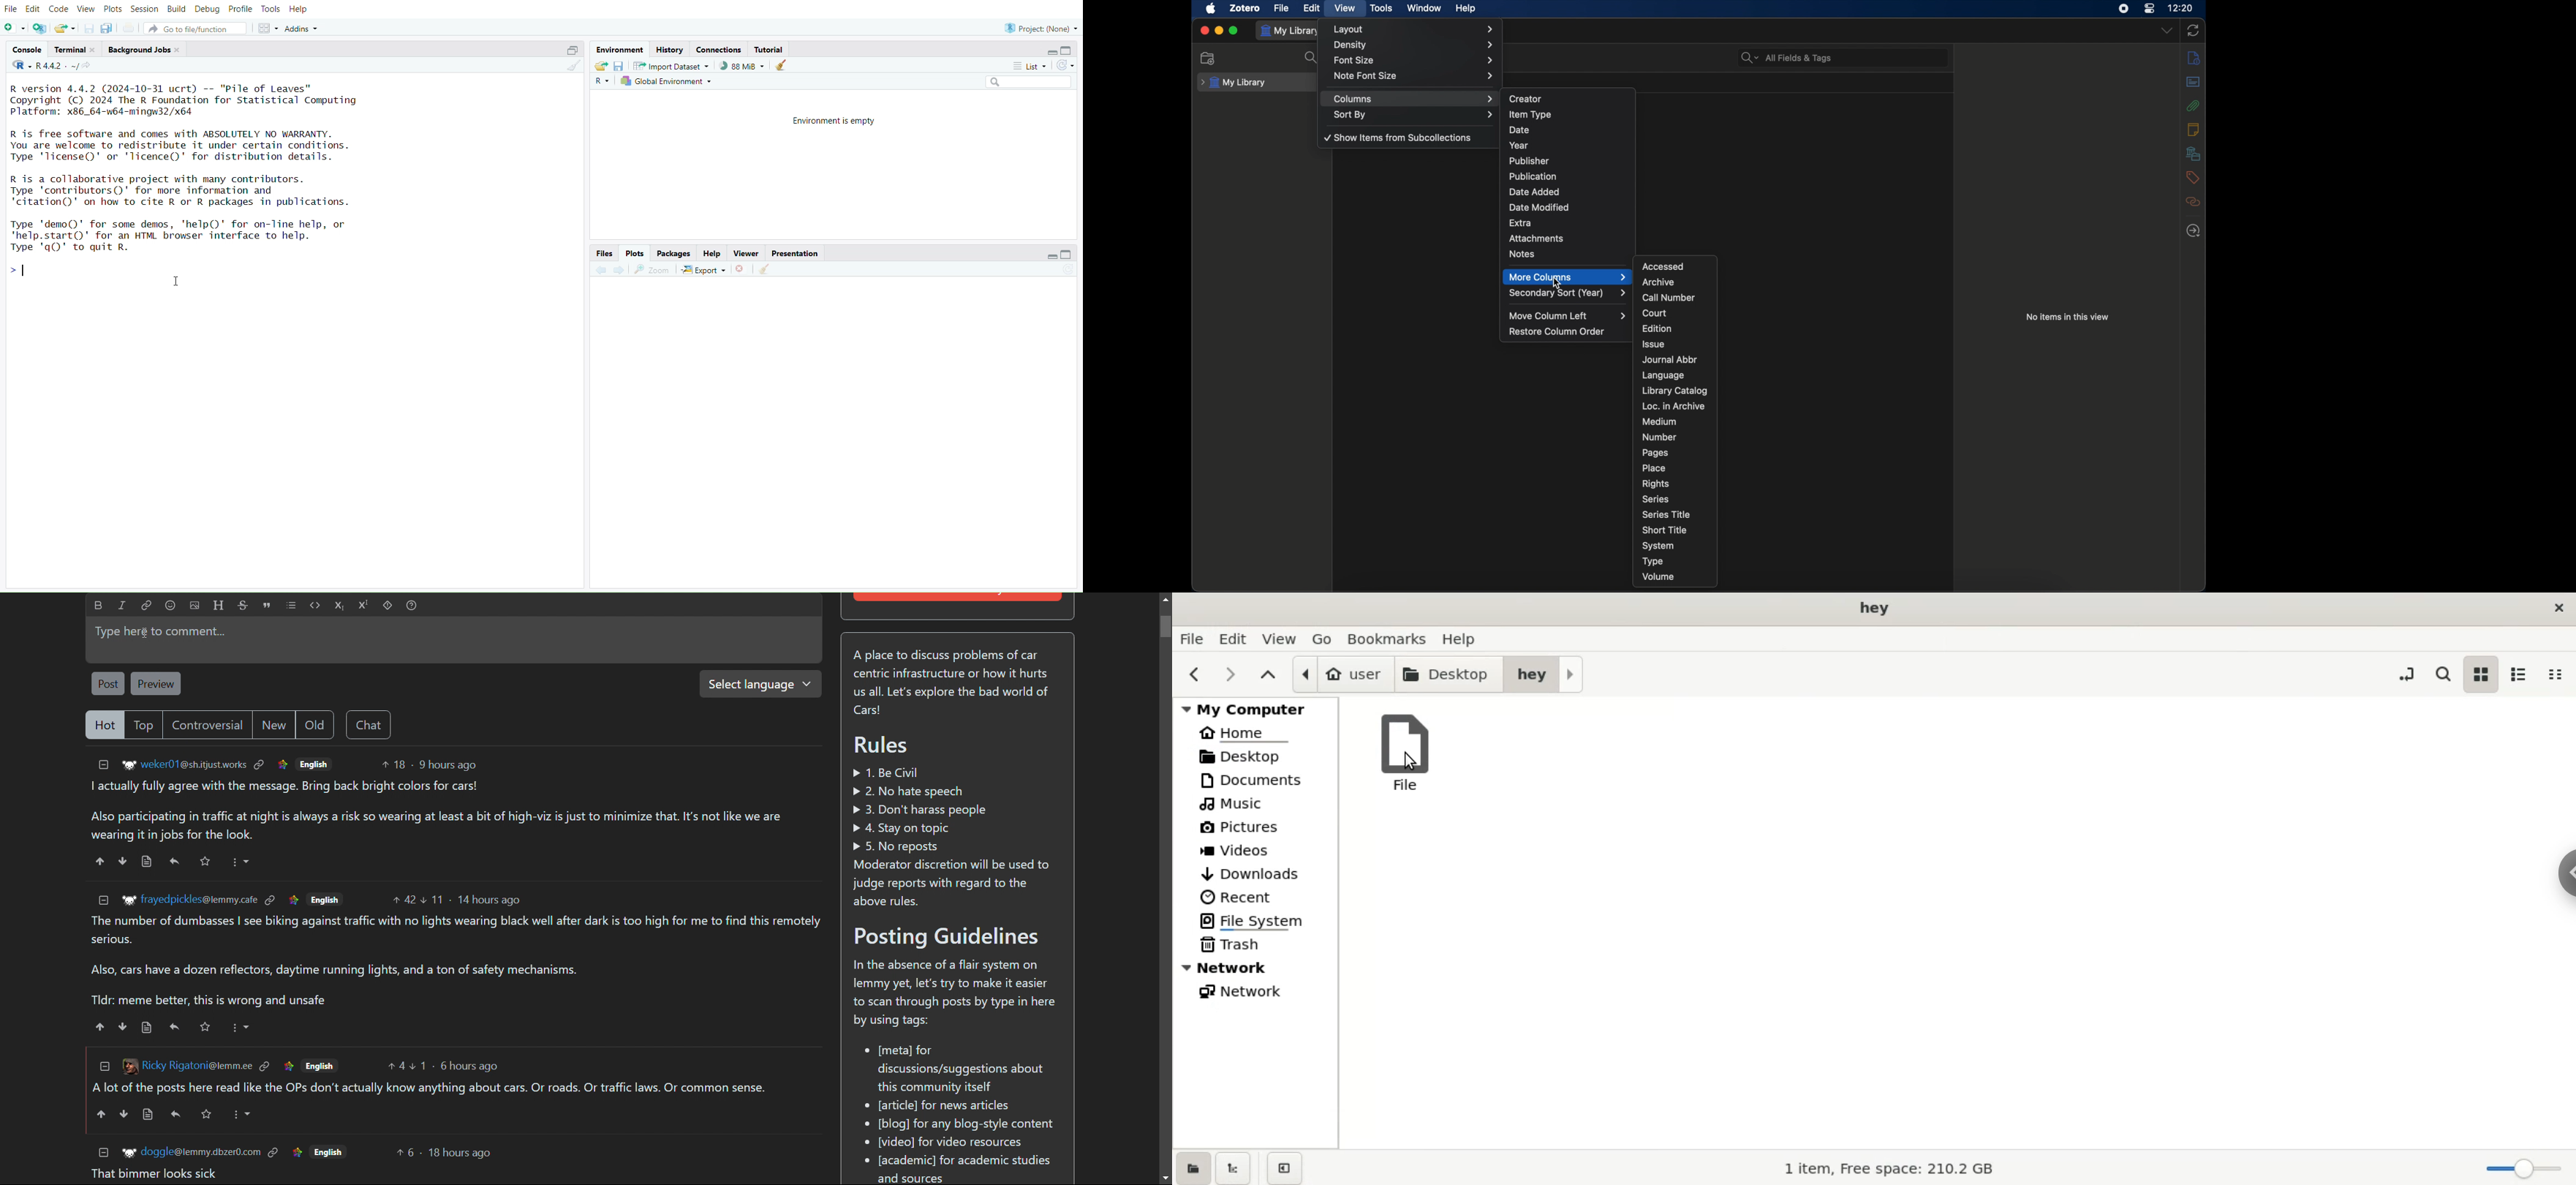  I want to click on terminal, so click(75, 50).